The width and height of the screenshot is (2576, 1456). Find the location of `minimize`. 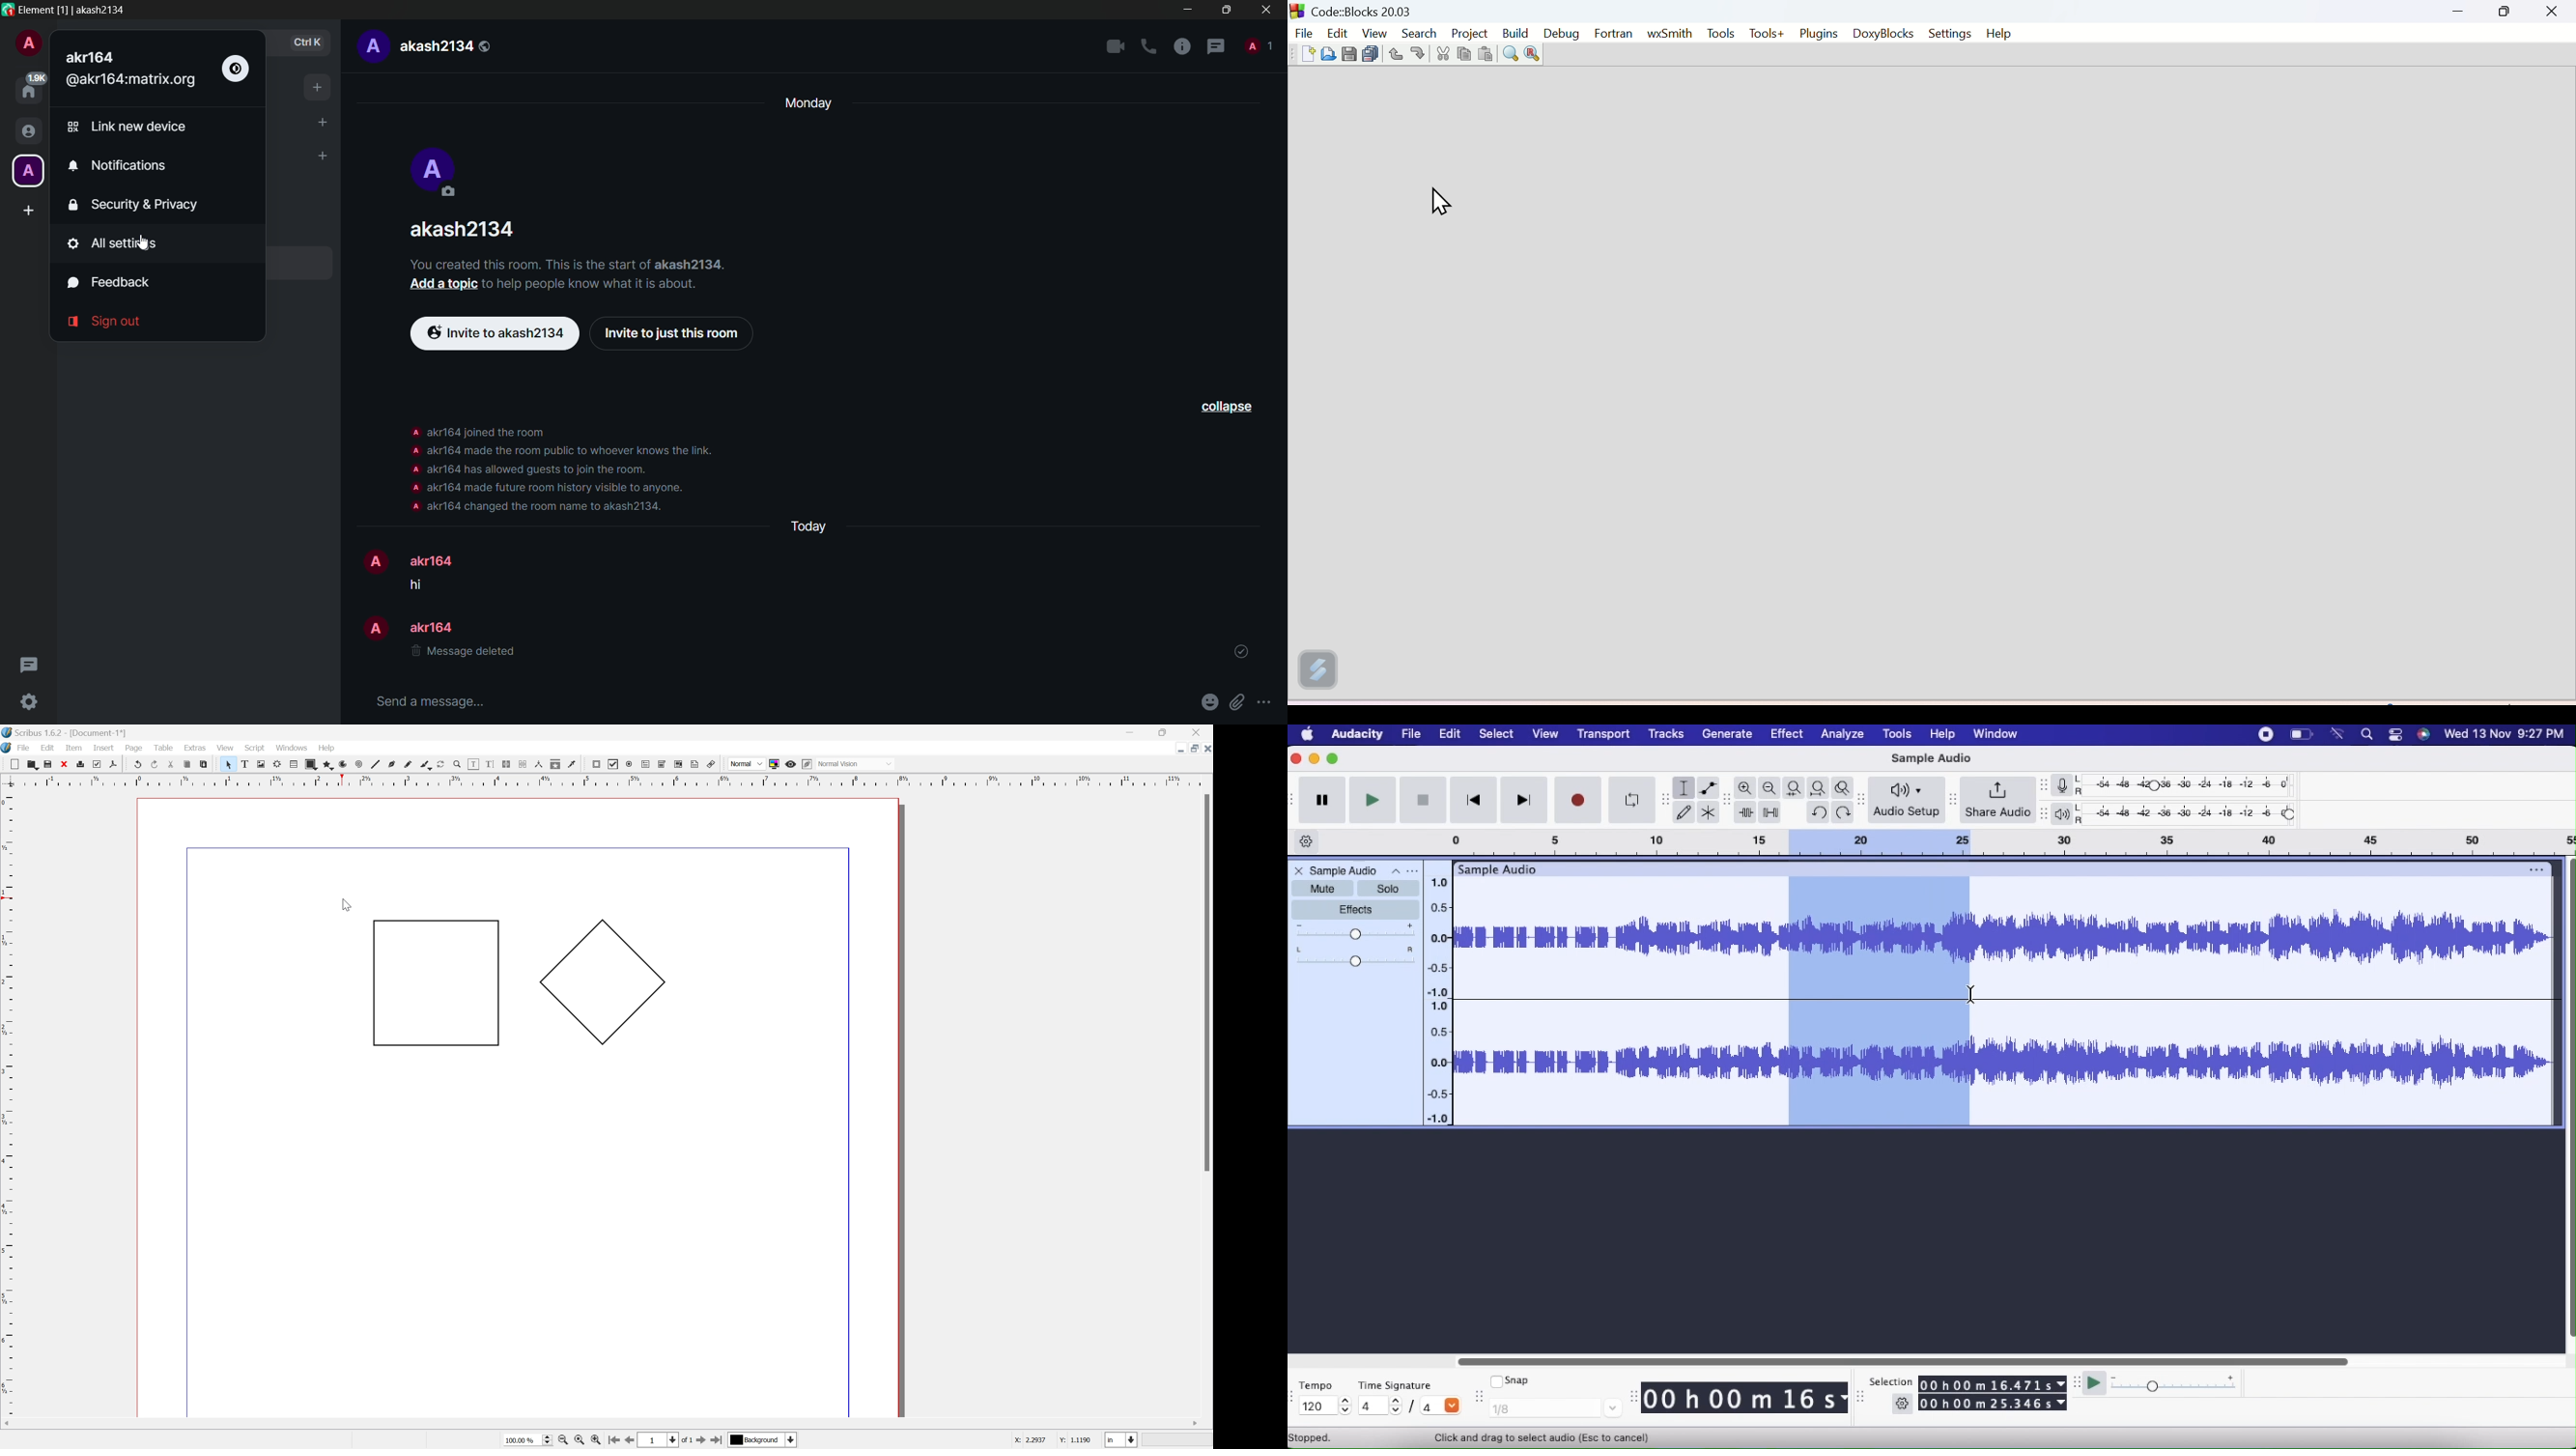

minimize is located at coordinates (1190, 9).